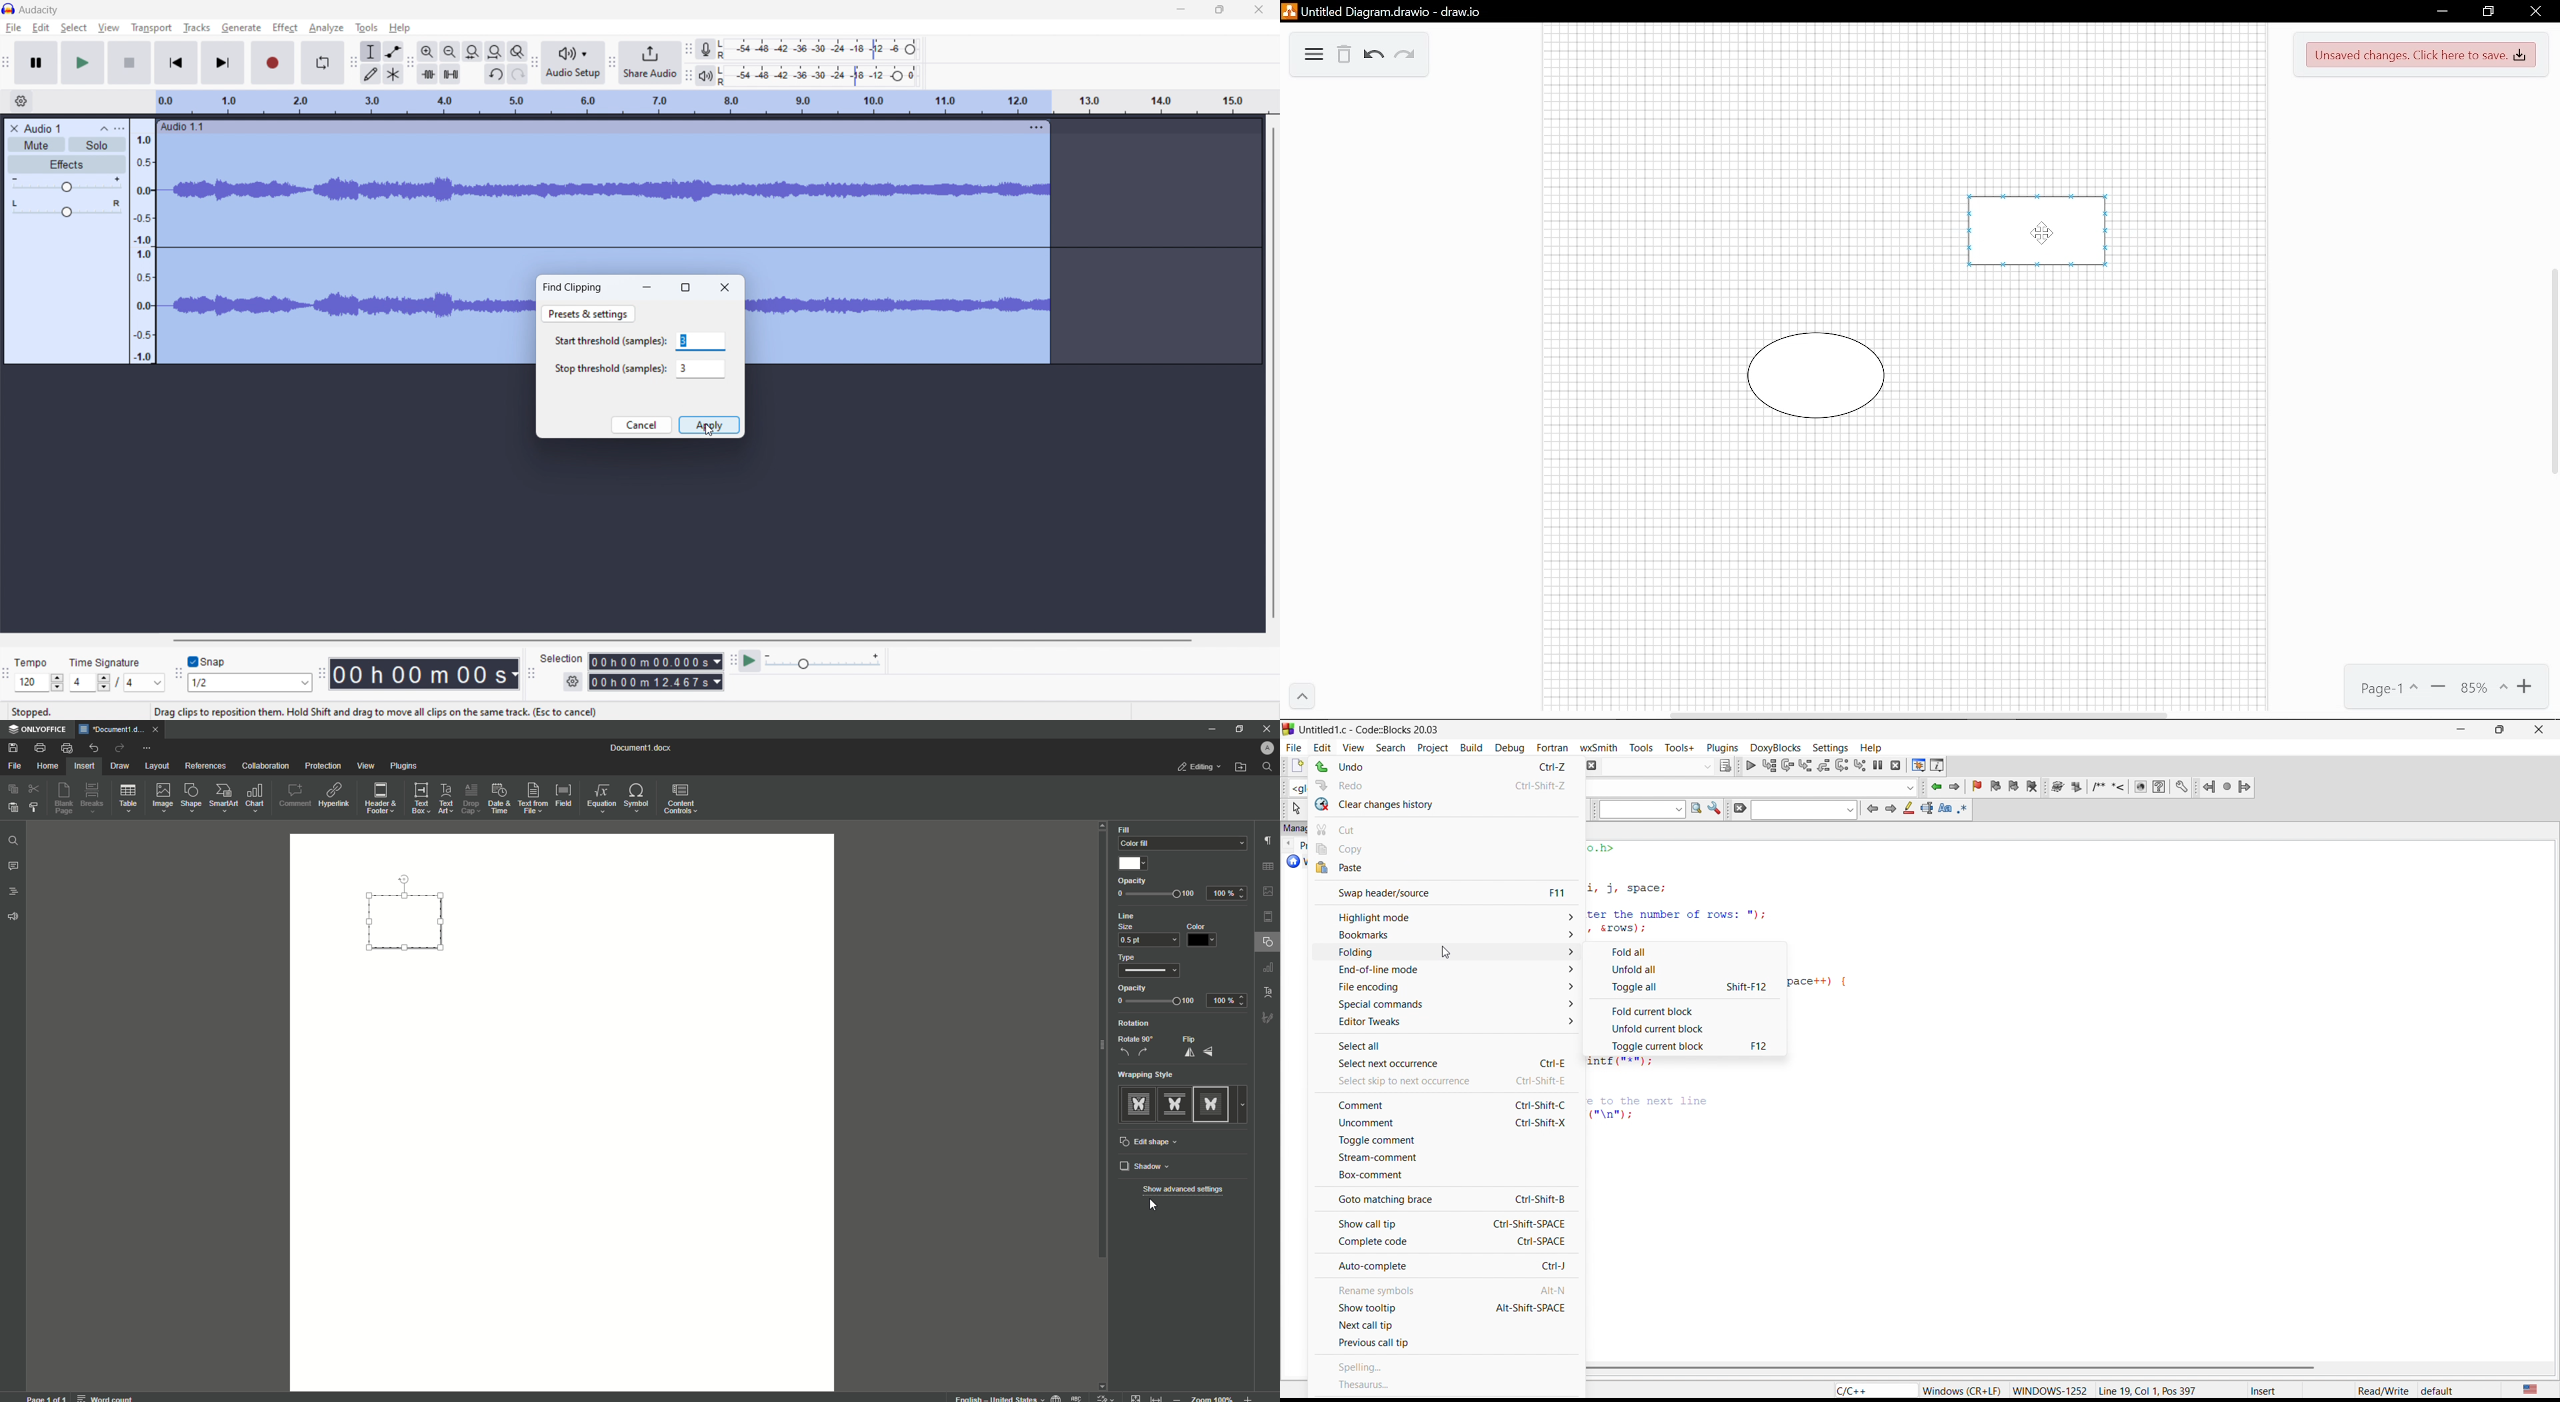 The height and width of the screenshot is (1428, 2576). I want to click on fit selection to width, so click(473, 51).